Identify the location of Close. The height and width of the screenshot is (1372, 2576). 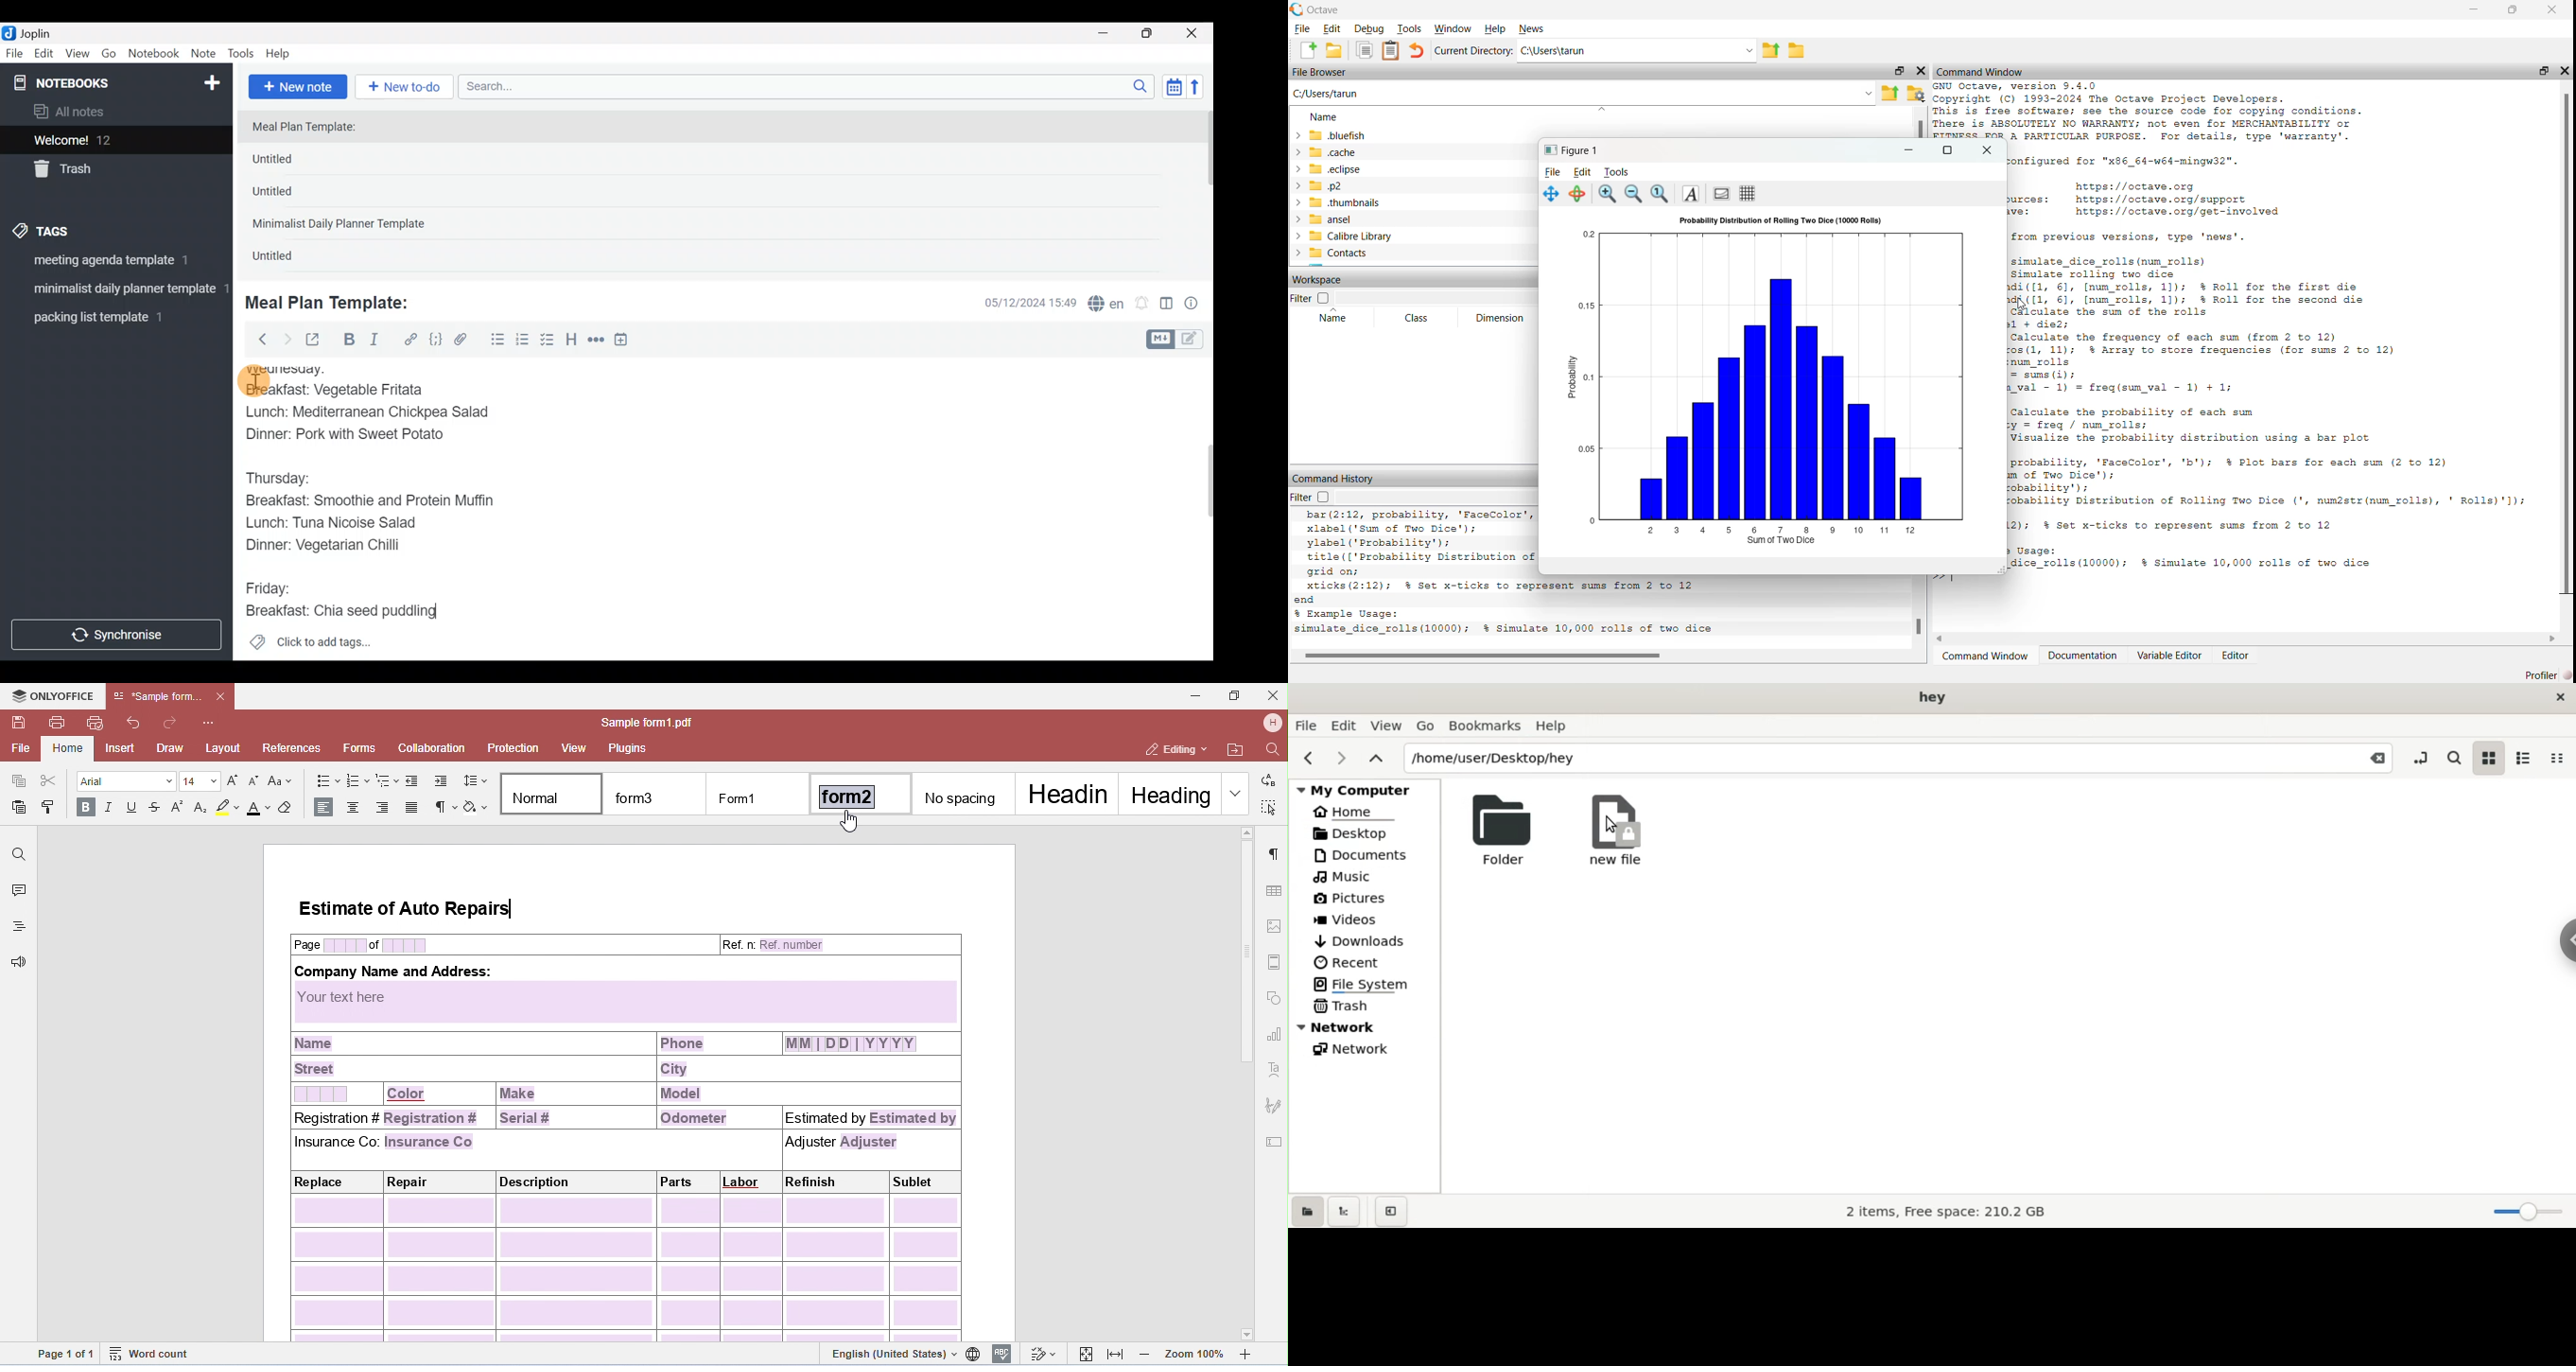
(2376, 760).